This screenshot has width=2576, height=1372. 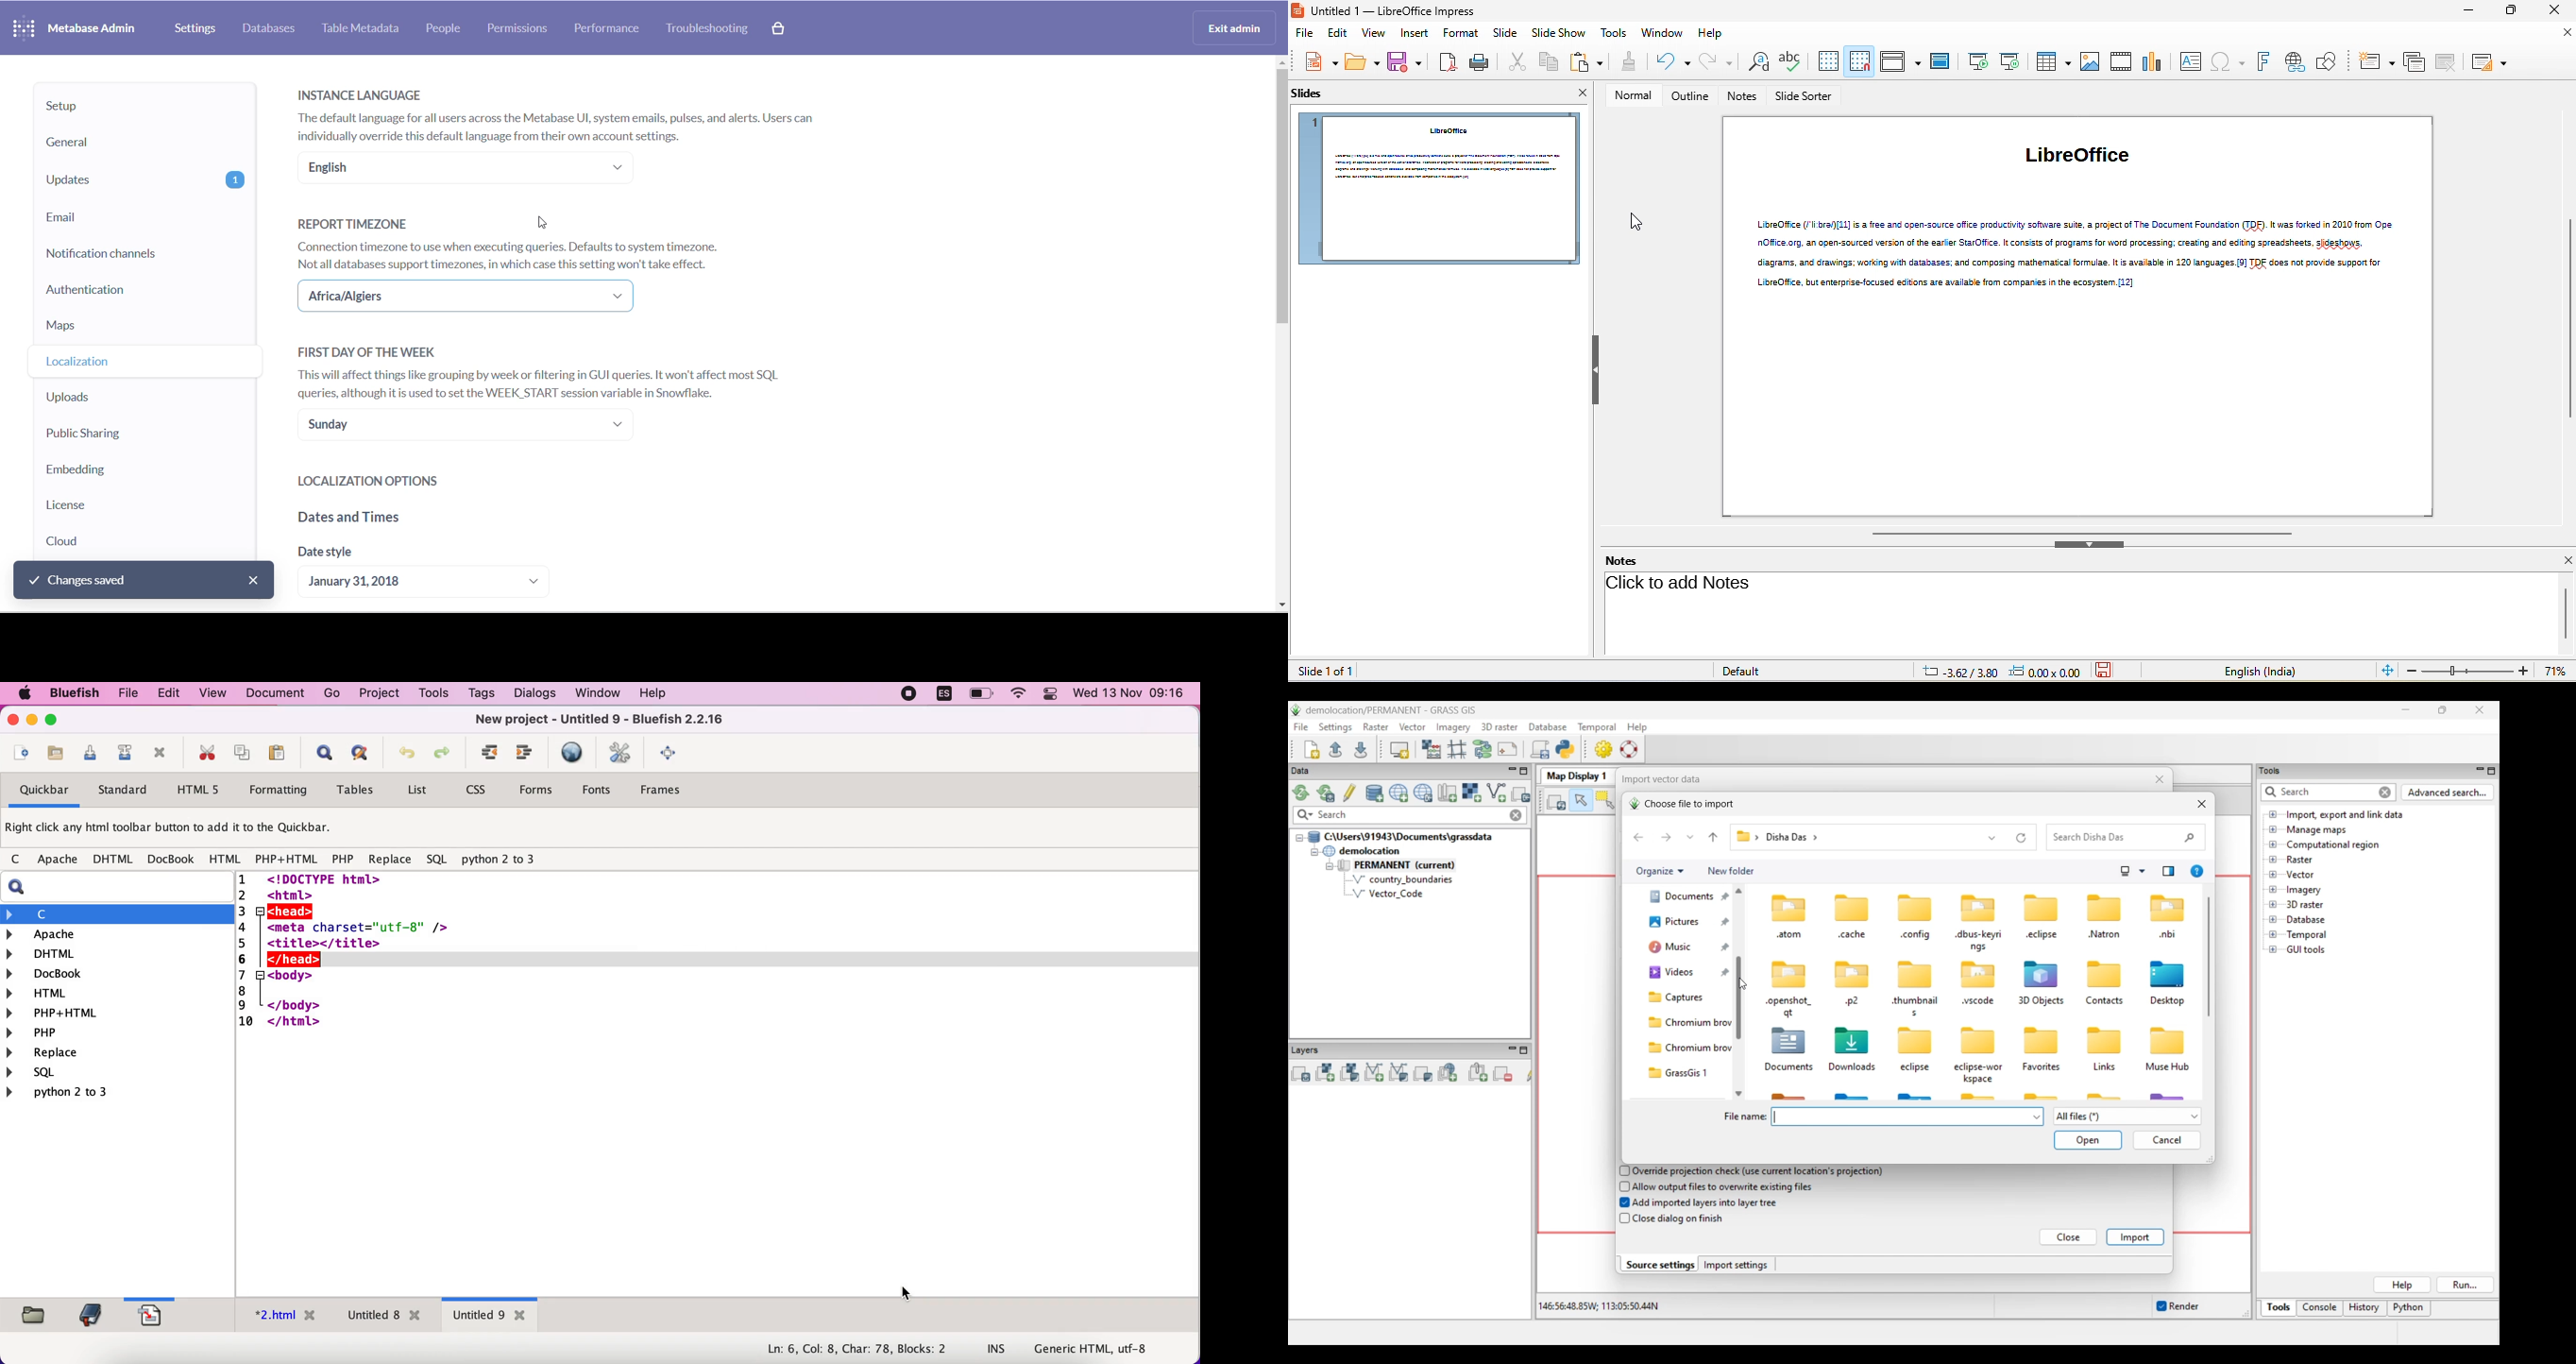 I want to click on c, so click(x=118, y=914).